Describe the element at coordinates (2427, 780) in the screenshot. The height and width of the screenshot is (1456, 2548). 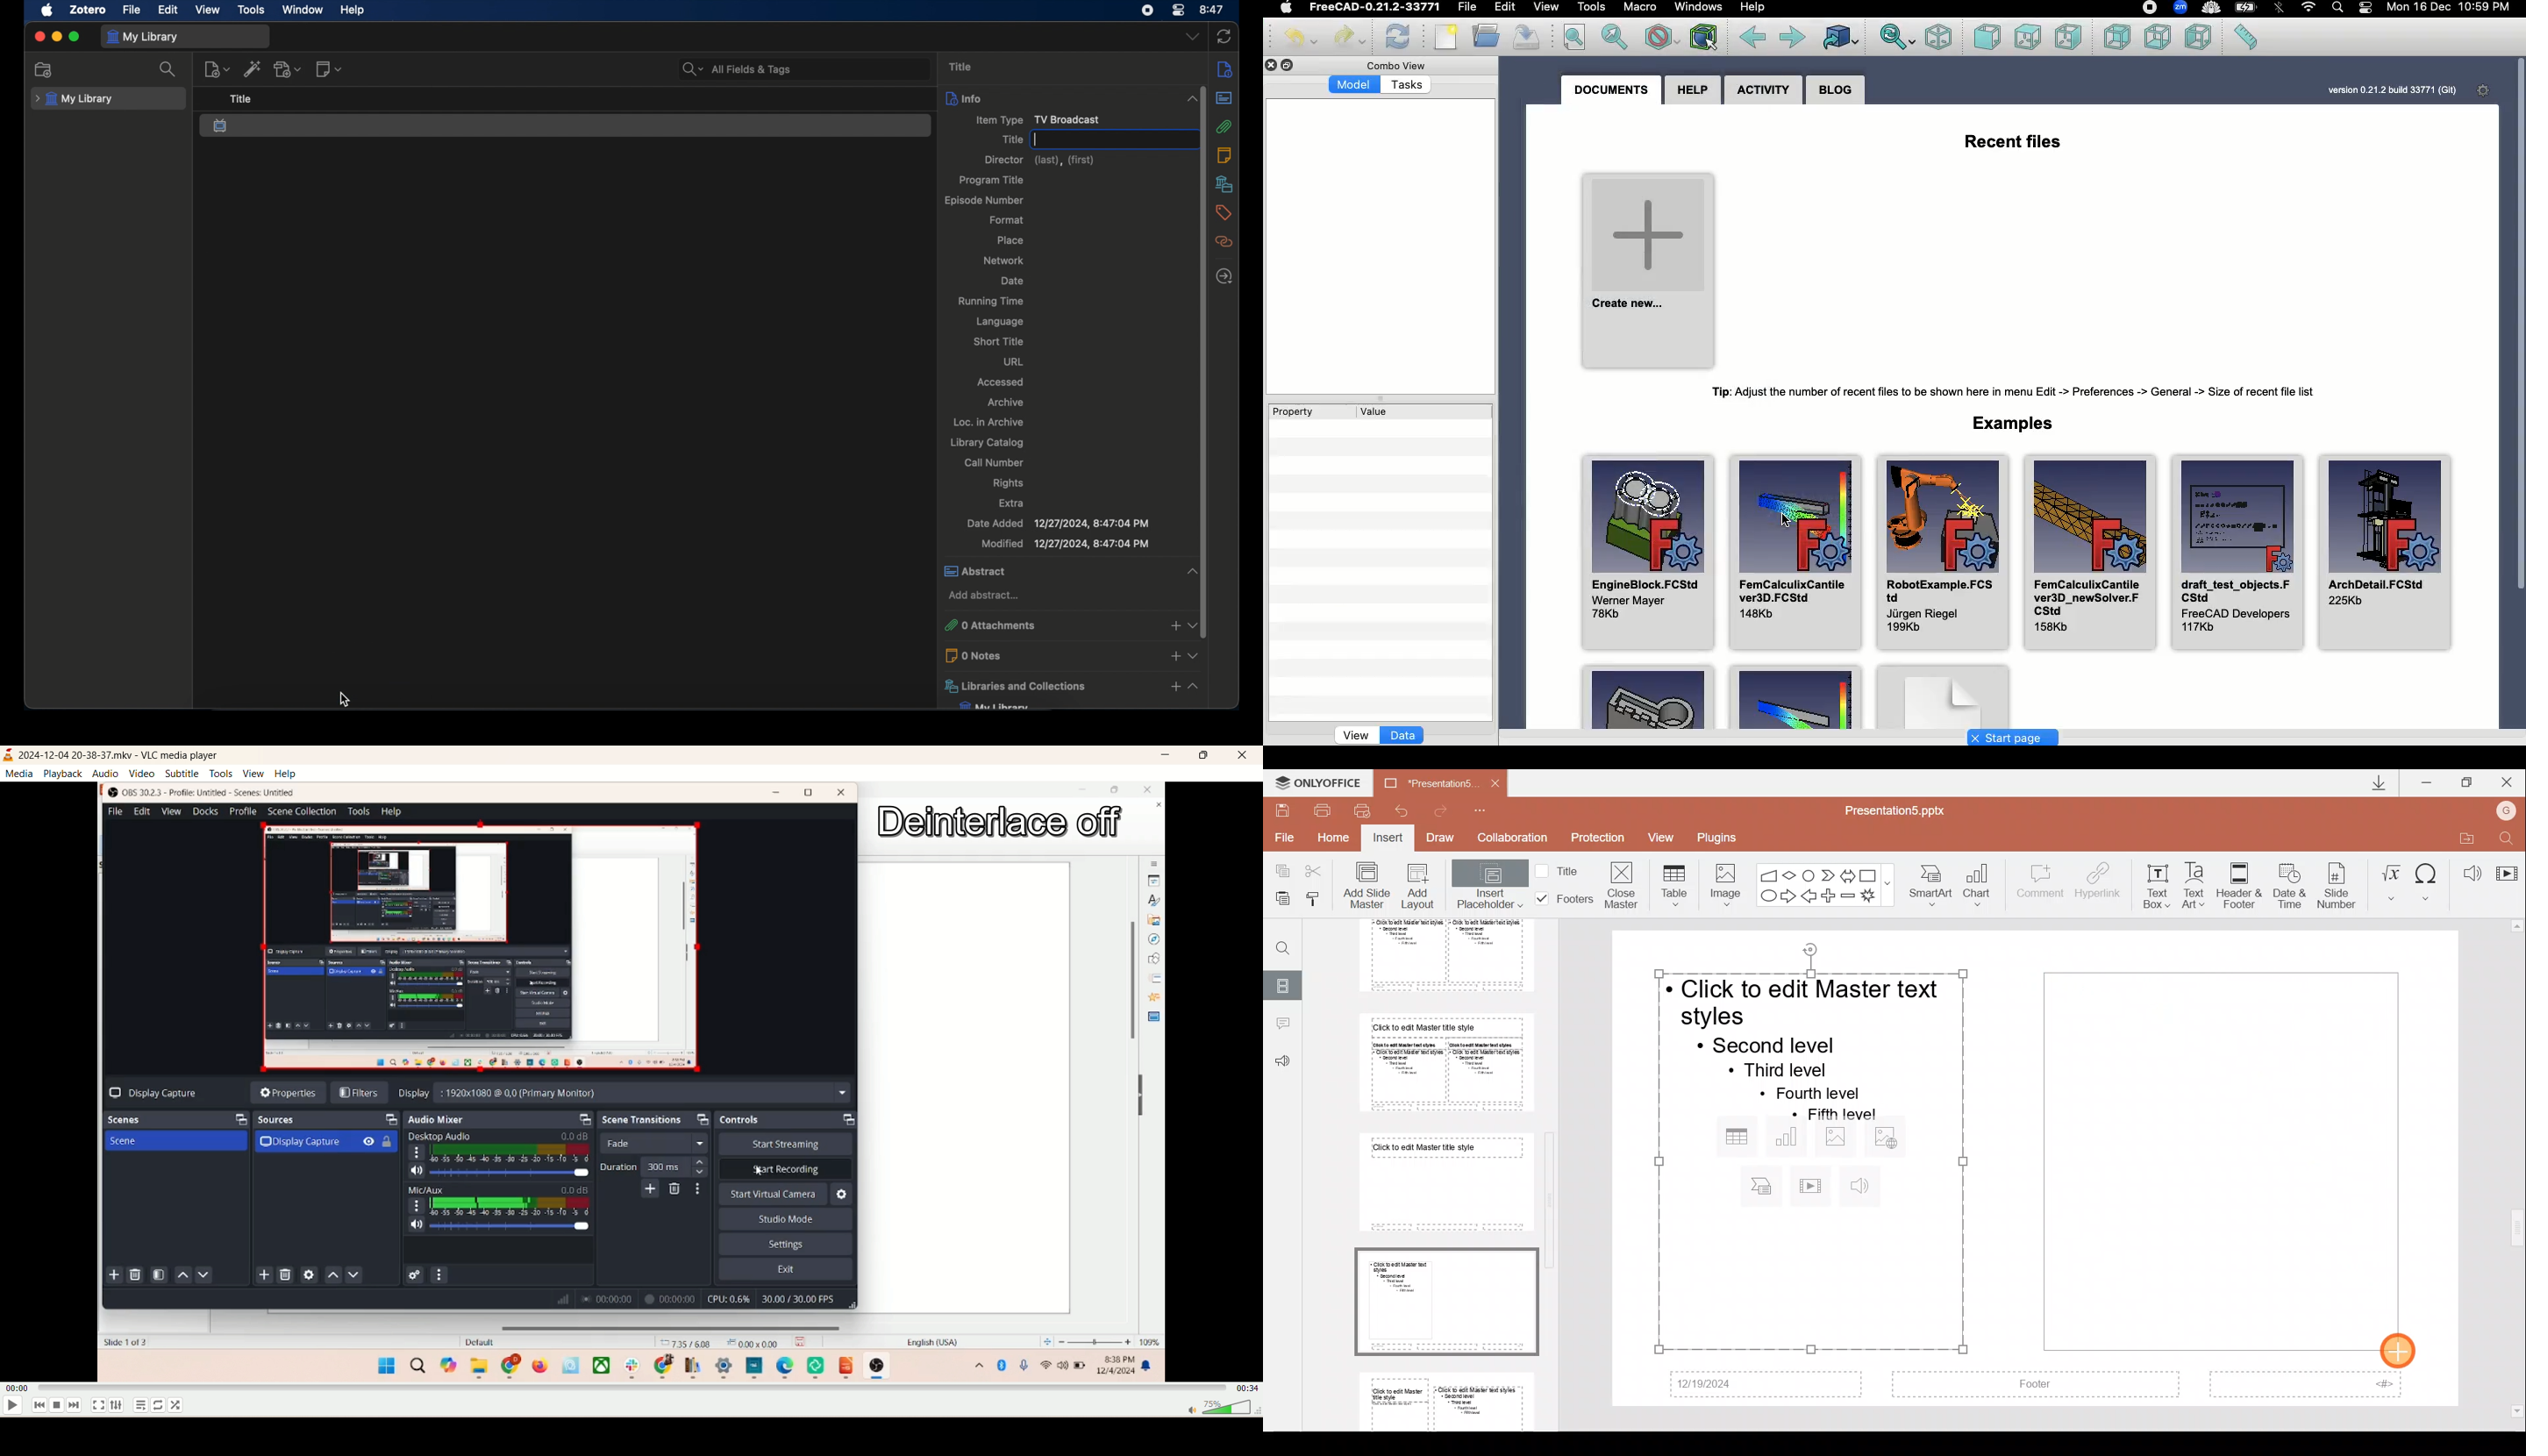
I see `Minimize` at that location.